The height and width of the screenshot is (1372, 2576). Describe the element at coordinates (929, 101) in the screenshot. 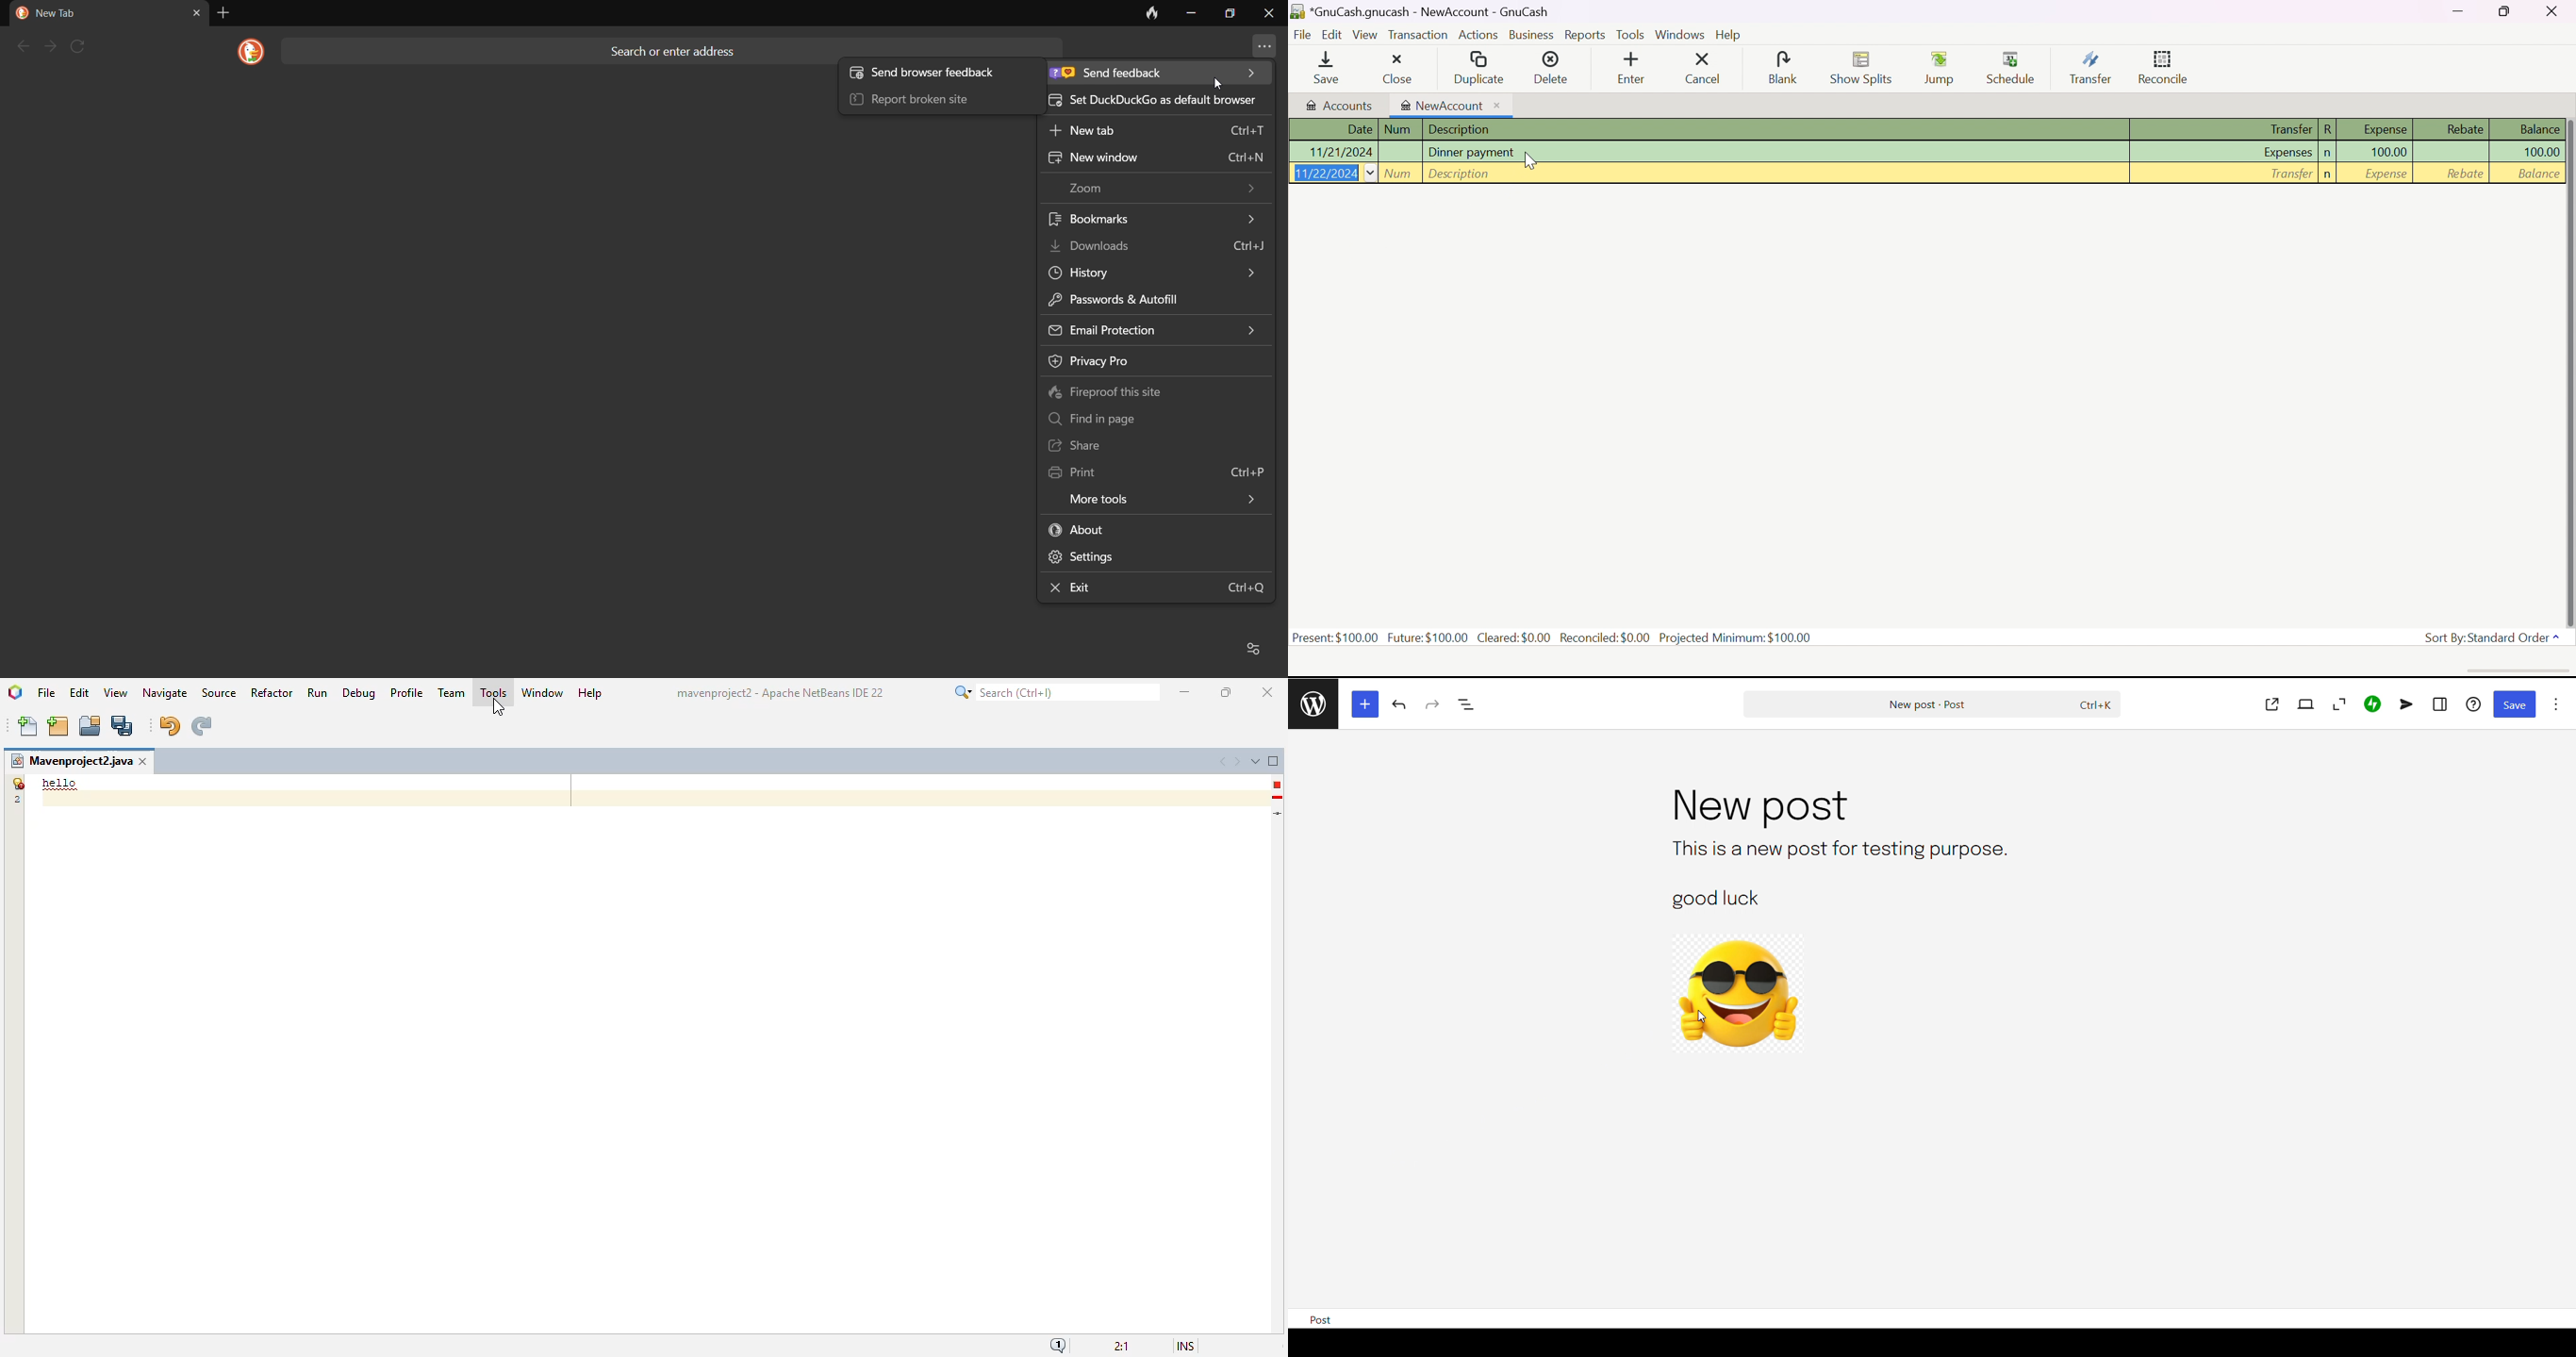

I see `report broken site` at that location.